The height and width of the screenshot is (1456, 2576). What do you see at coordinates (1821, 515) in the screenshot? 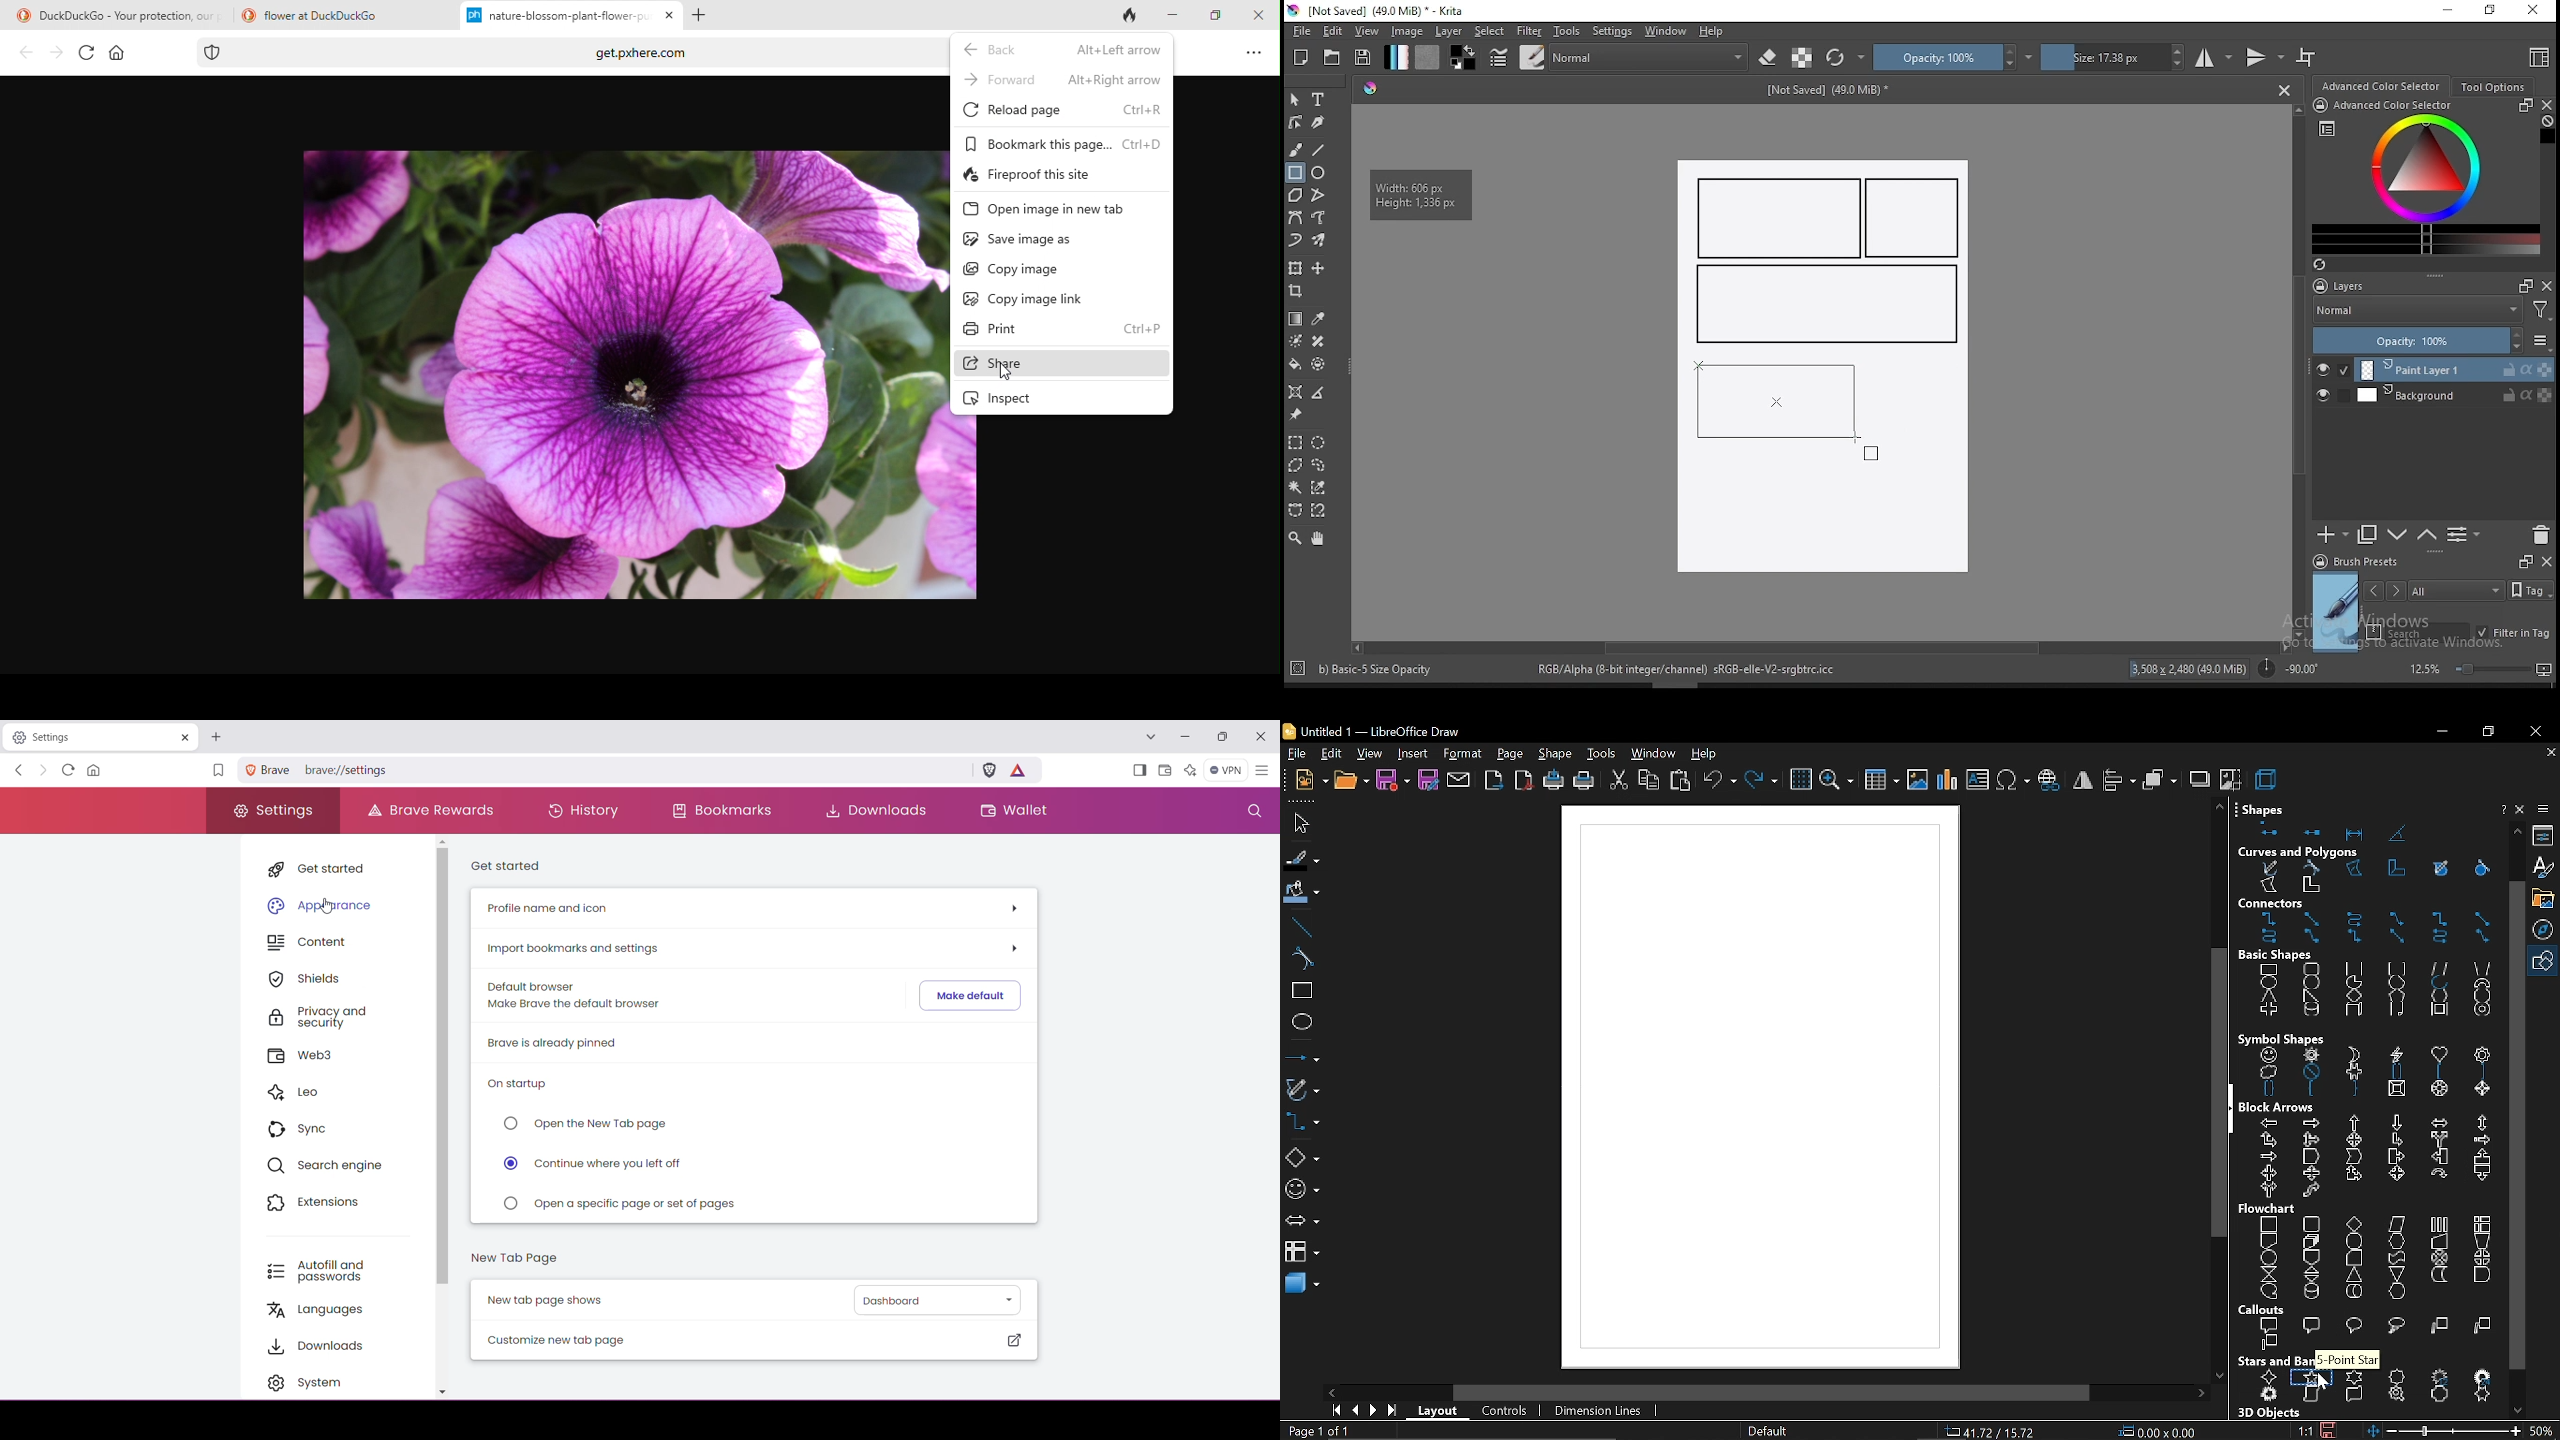
I see `Image` at bounding box center [1821, 515].